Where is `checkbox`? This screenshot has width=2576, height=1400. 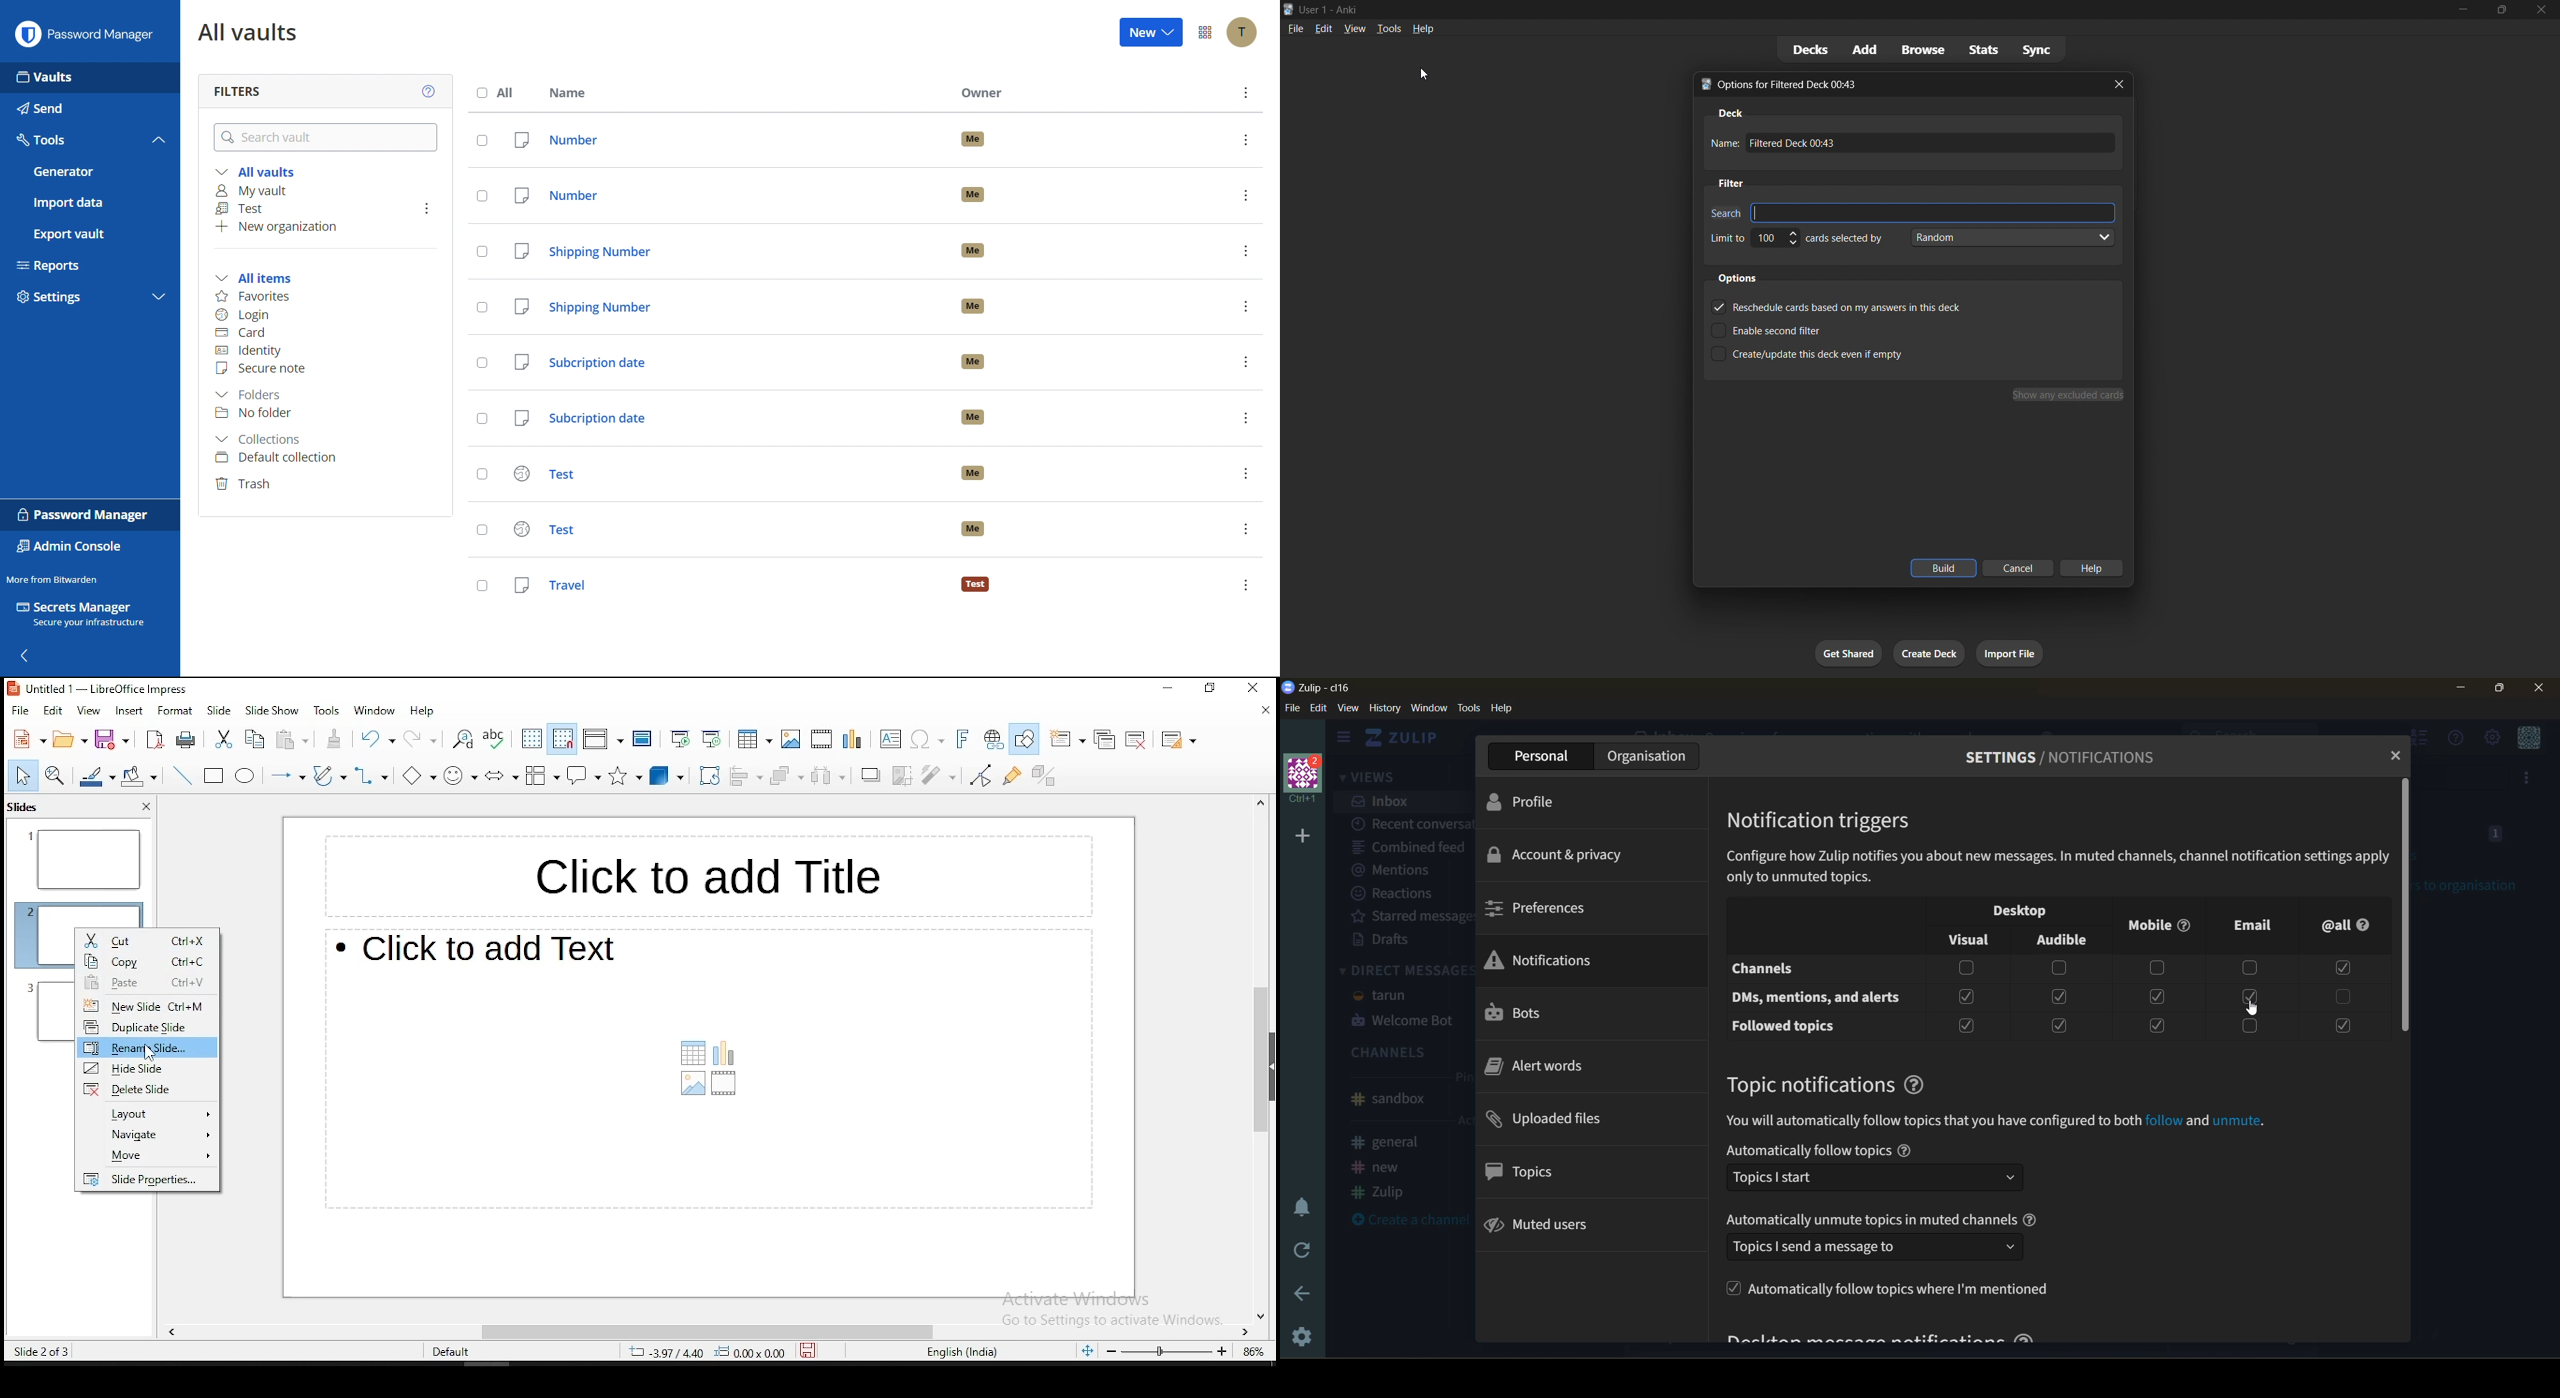
checkbox is located at coordinates (2060, 1023).